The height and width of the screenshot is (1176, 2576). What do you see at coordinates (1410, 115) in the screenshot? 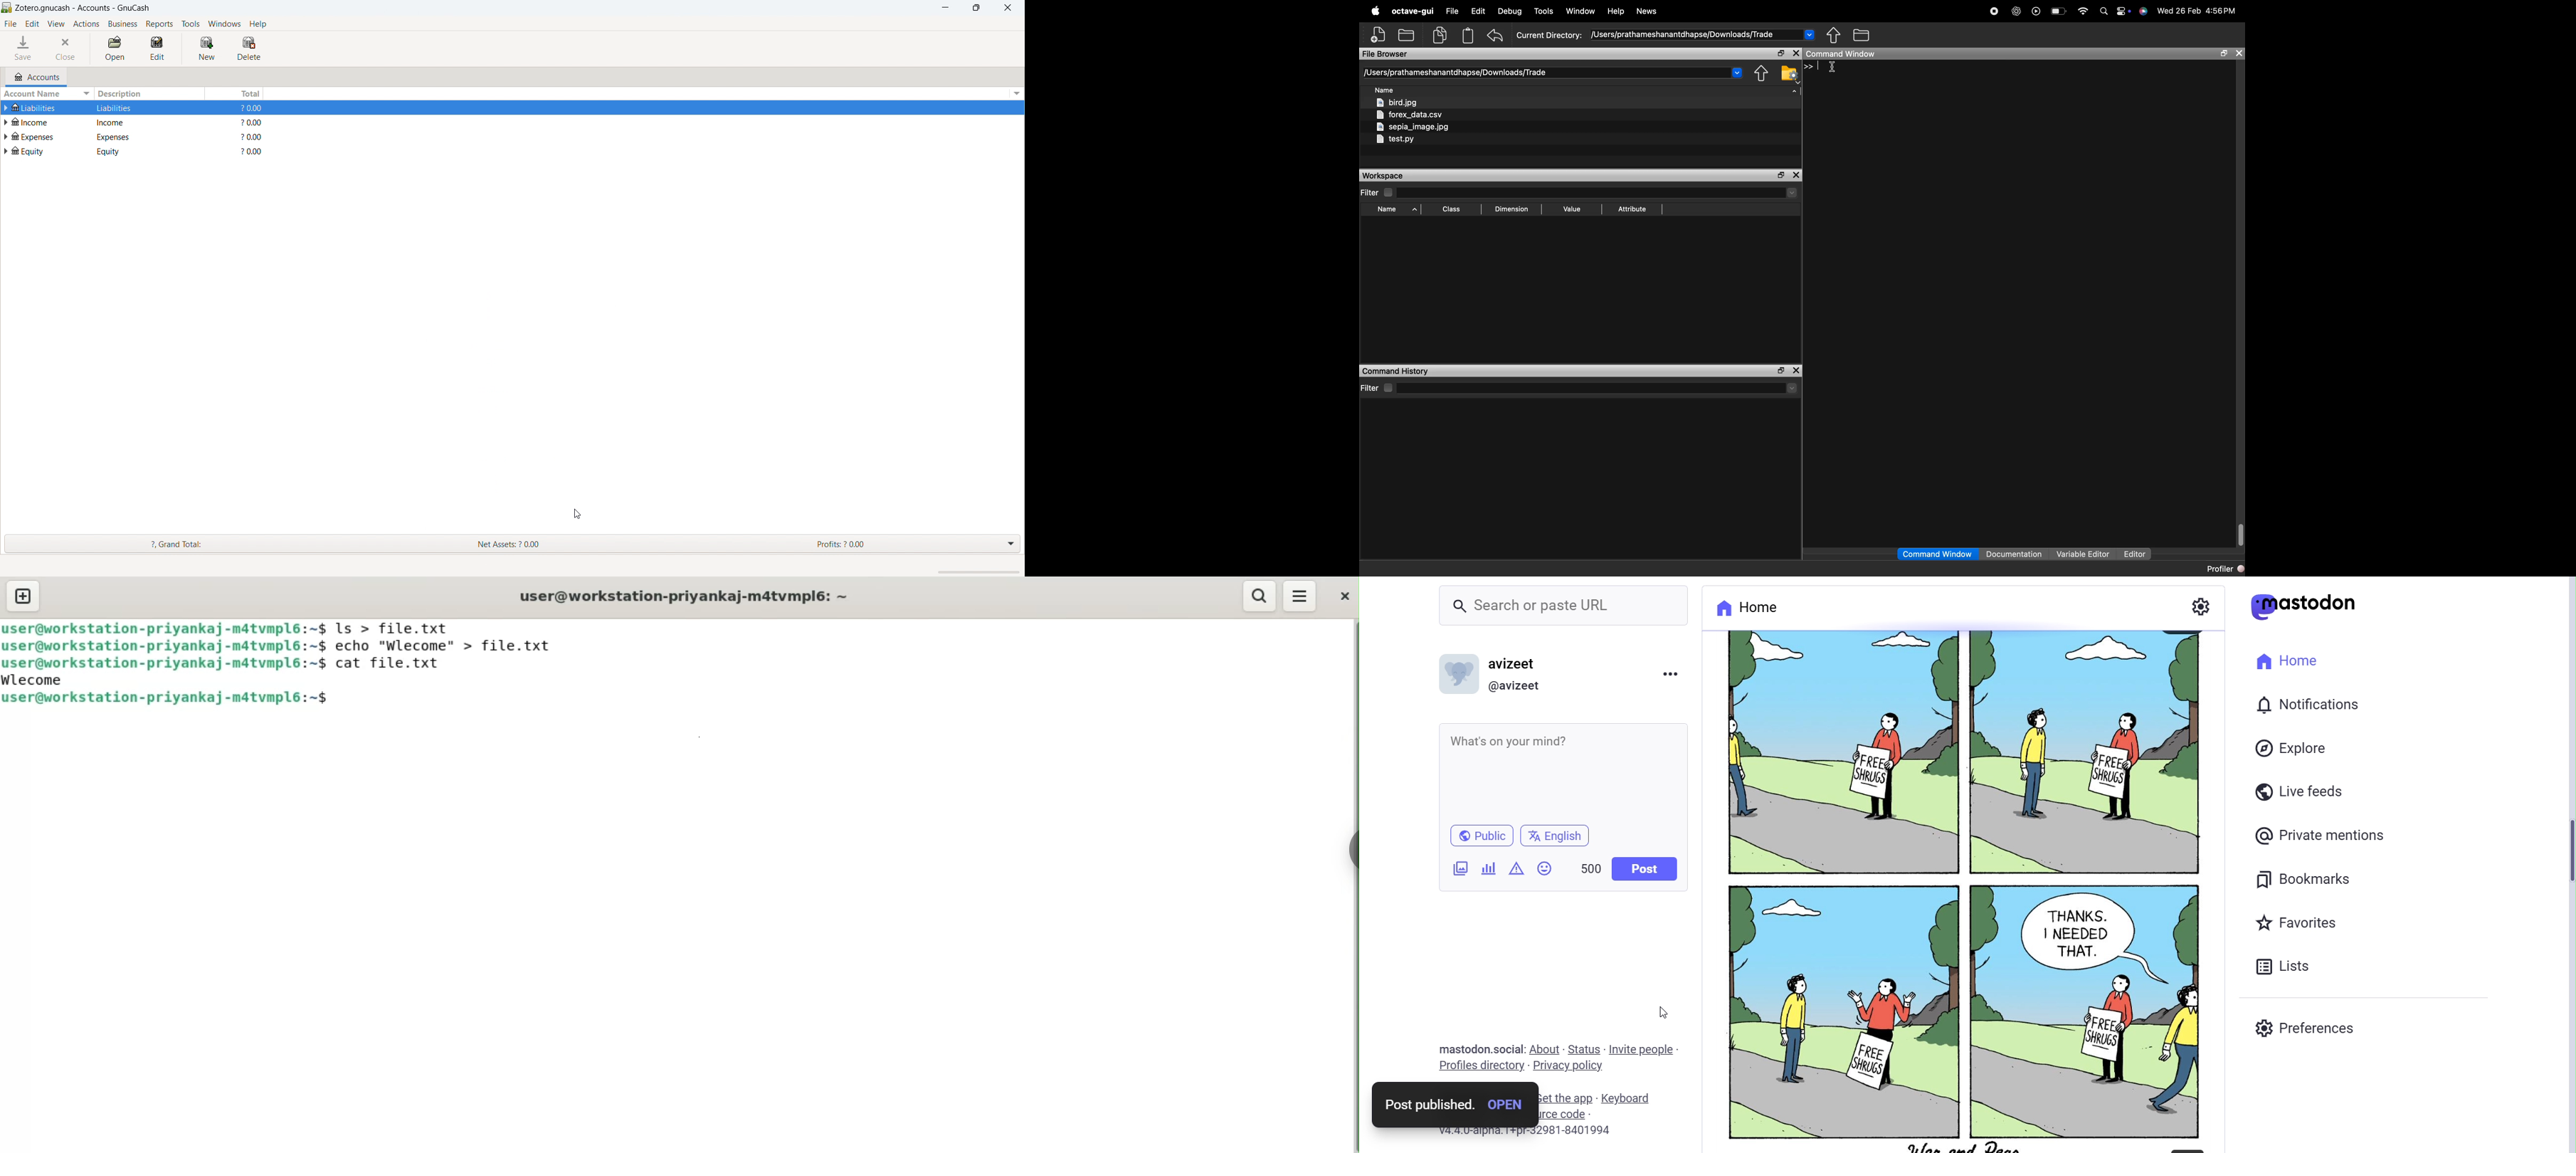
I see `forex_data.csv` at bounding box center [1410, 115].